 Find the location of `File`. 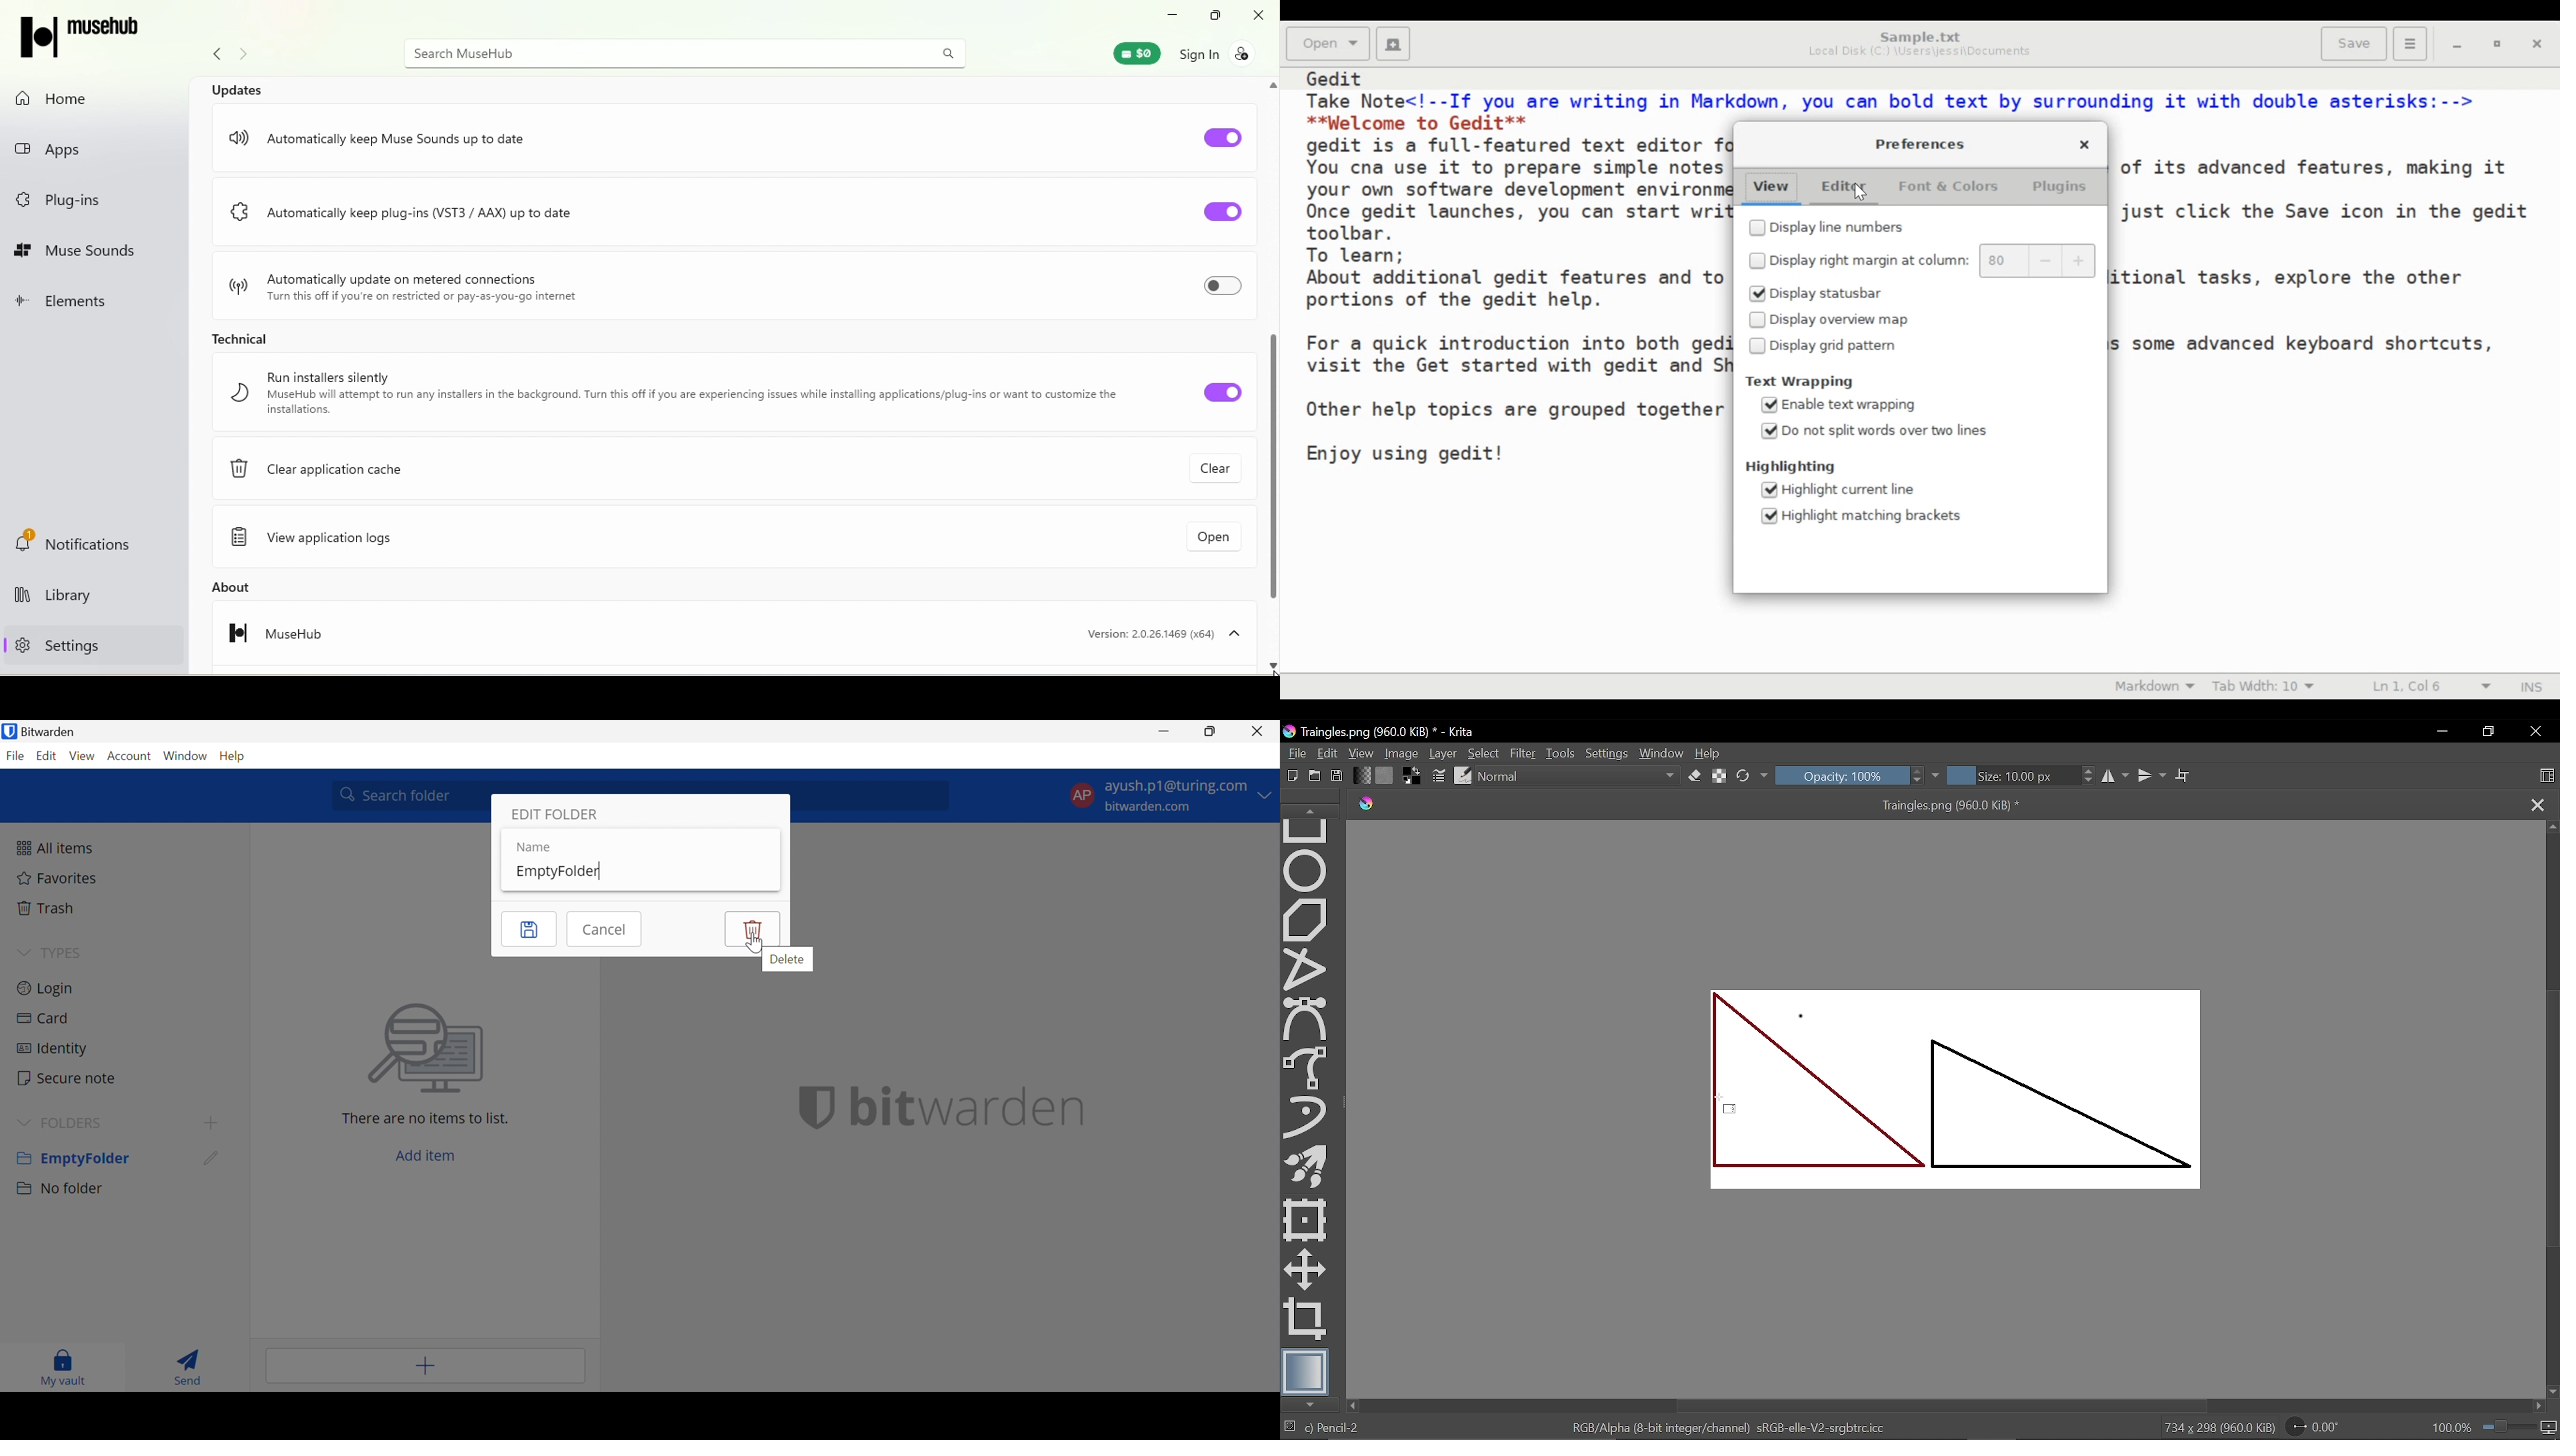

File is located at coordinates (15, 757).